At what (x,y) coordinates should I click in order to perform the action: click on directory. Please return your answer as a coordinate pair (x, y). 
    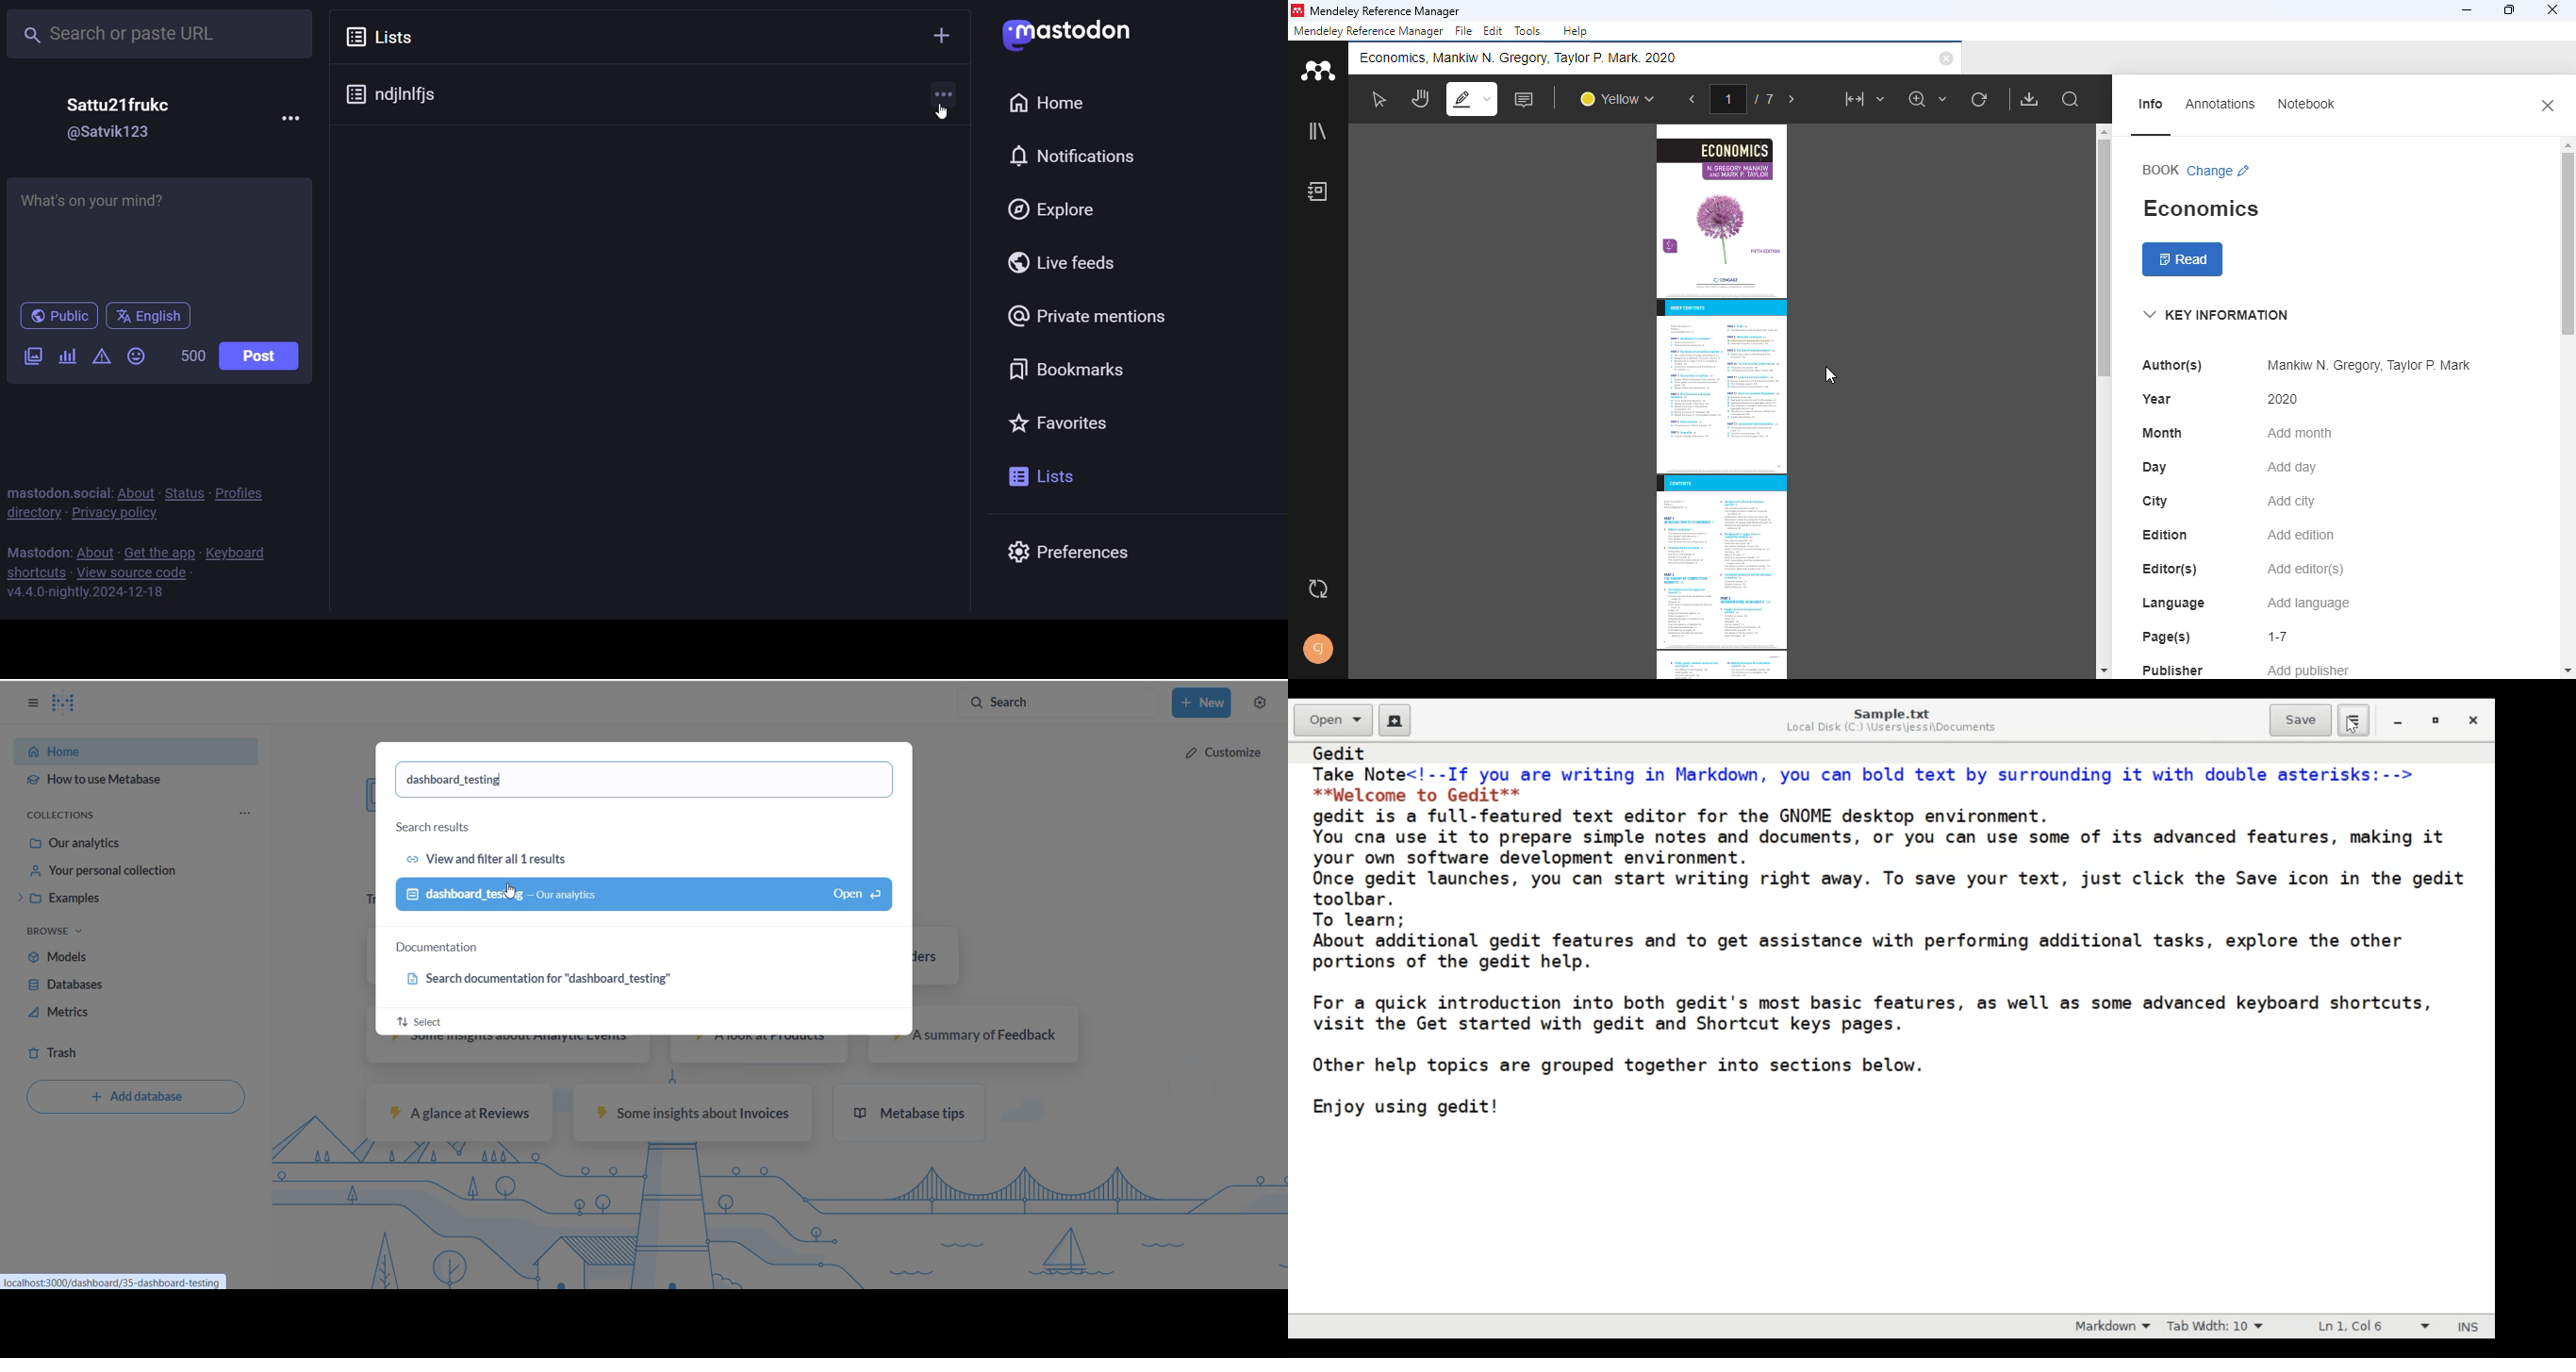
    Looking at the image, I should click on (32, 512).